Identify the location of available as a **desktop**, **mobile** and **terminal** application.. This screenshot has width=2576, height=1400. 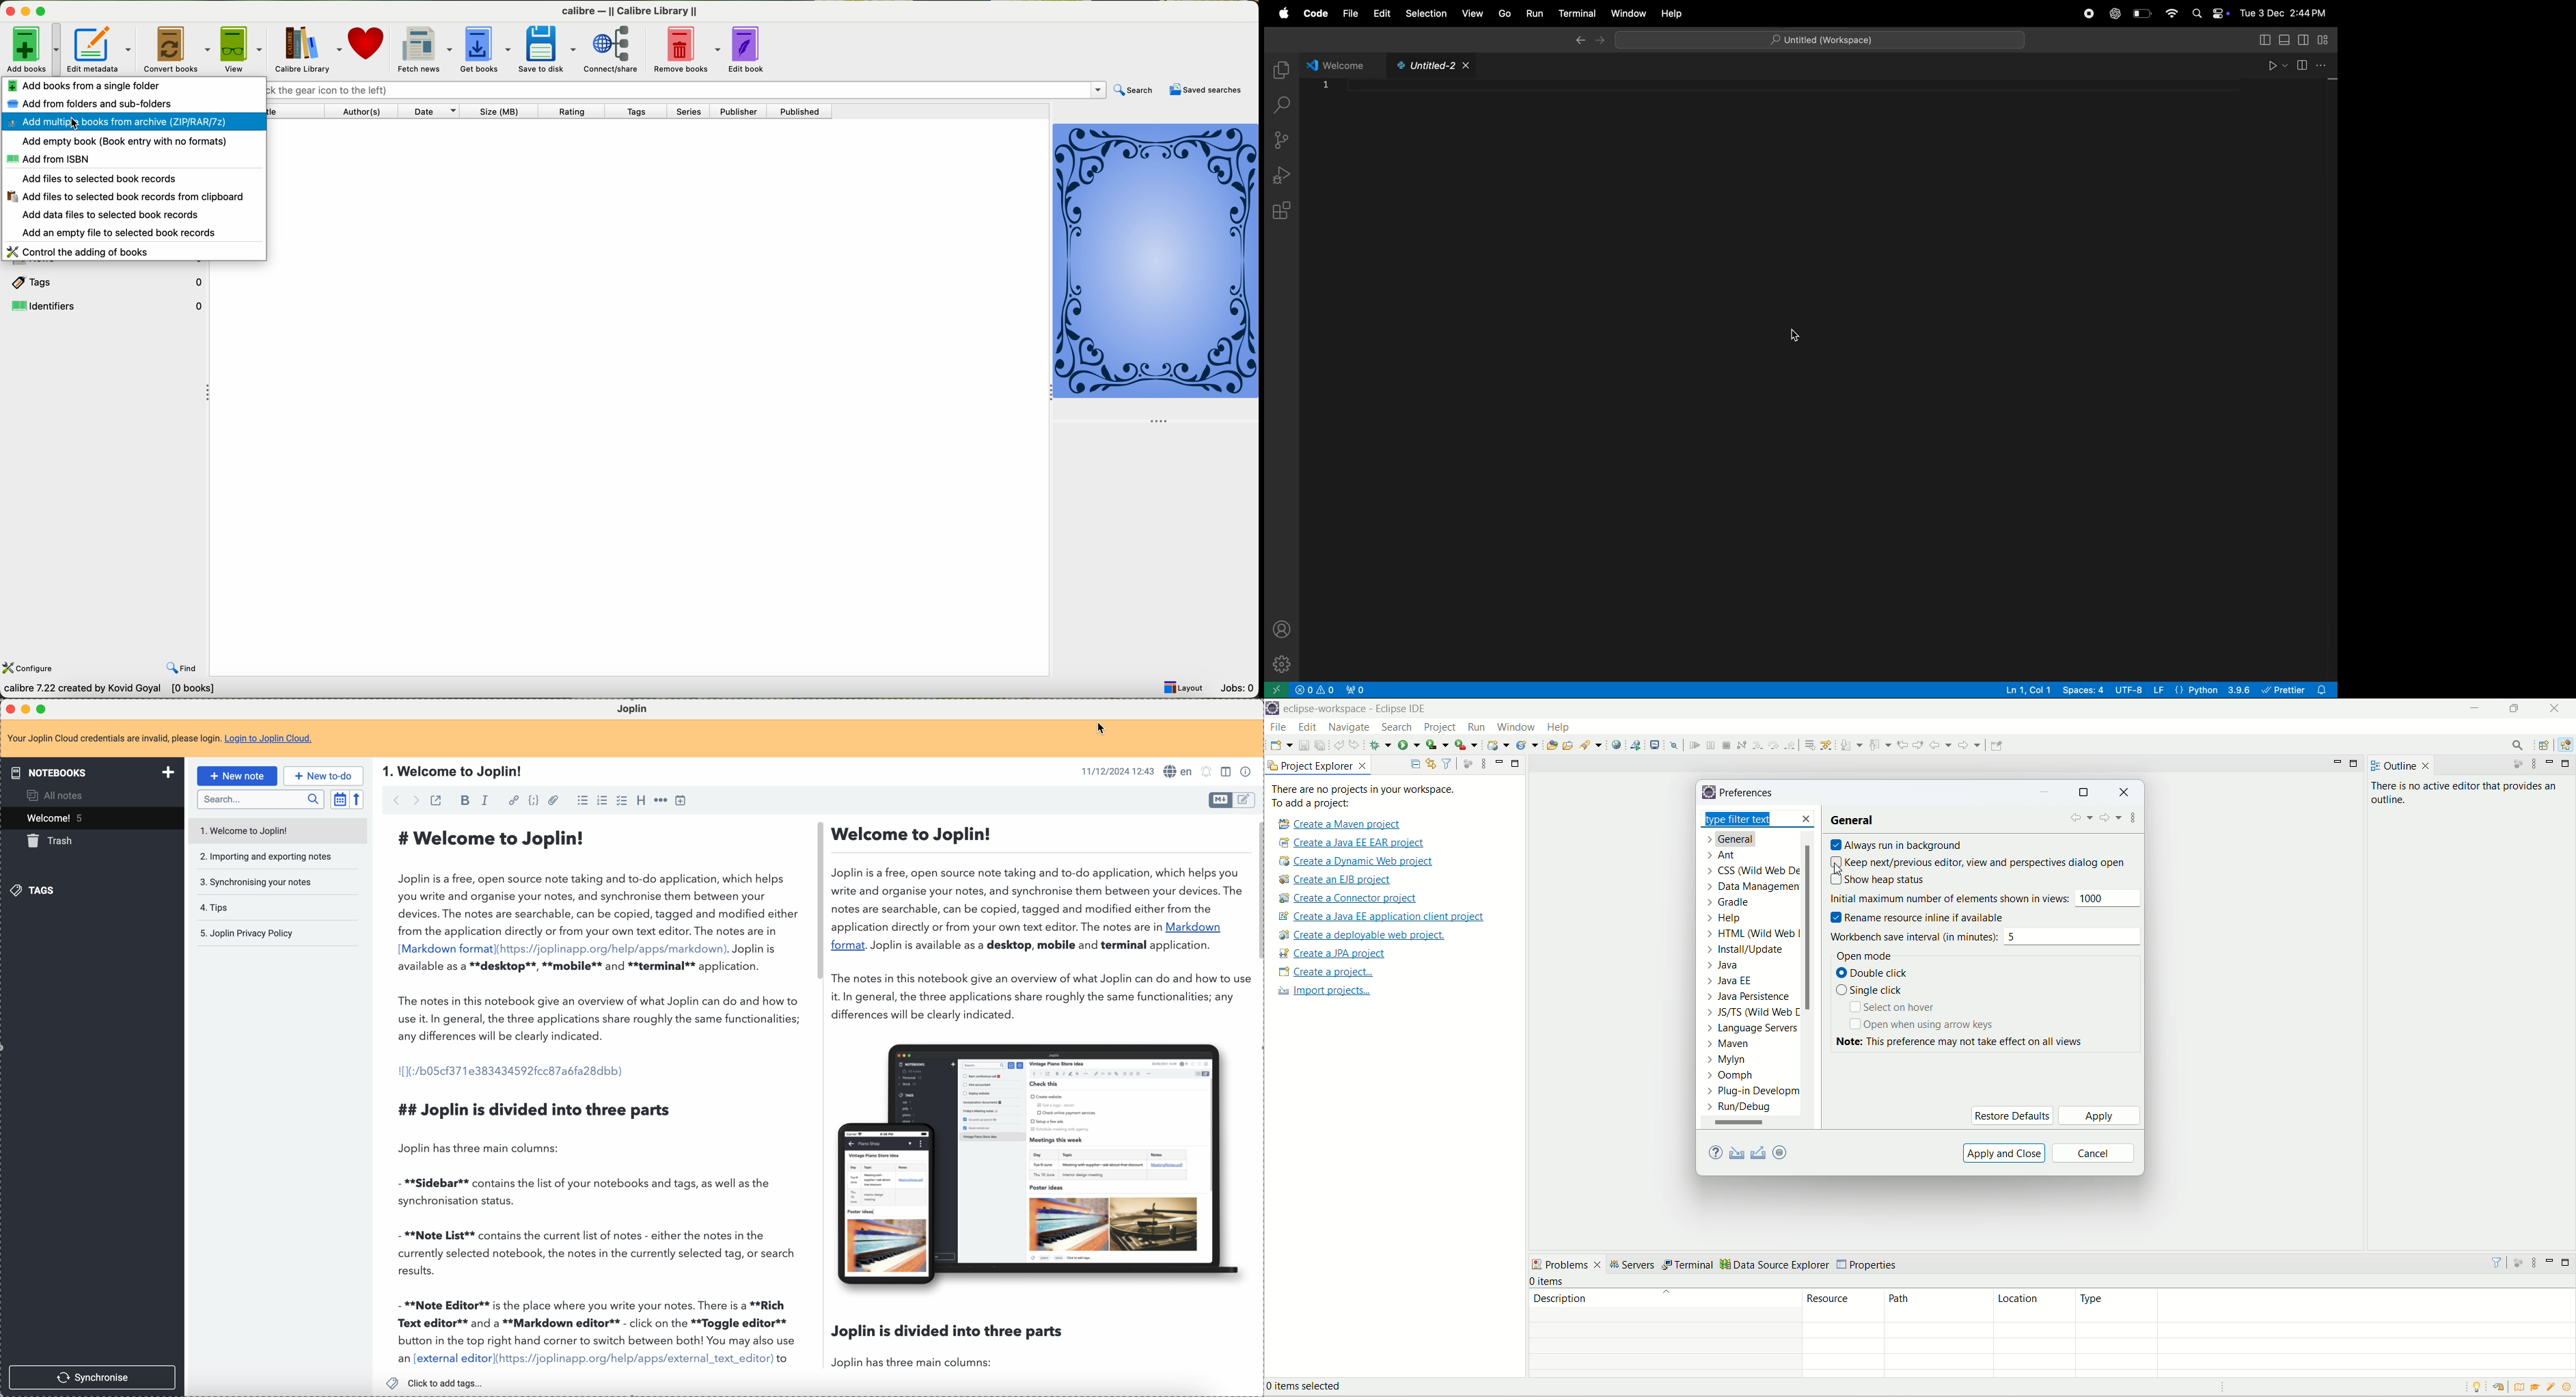
(579, 968).